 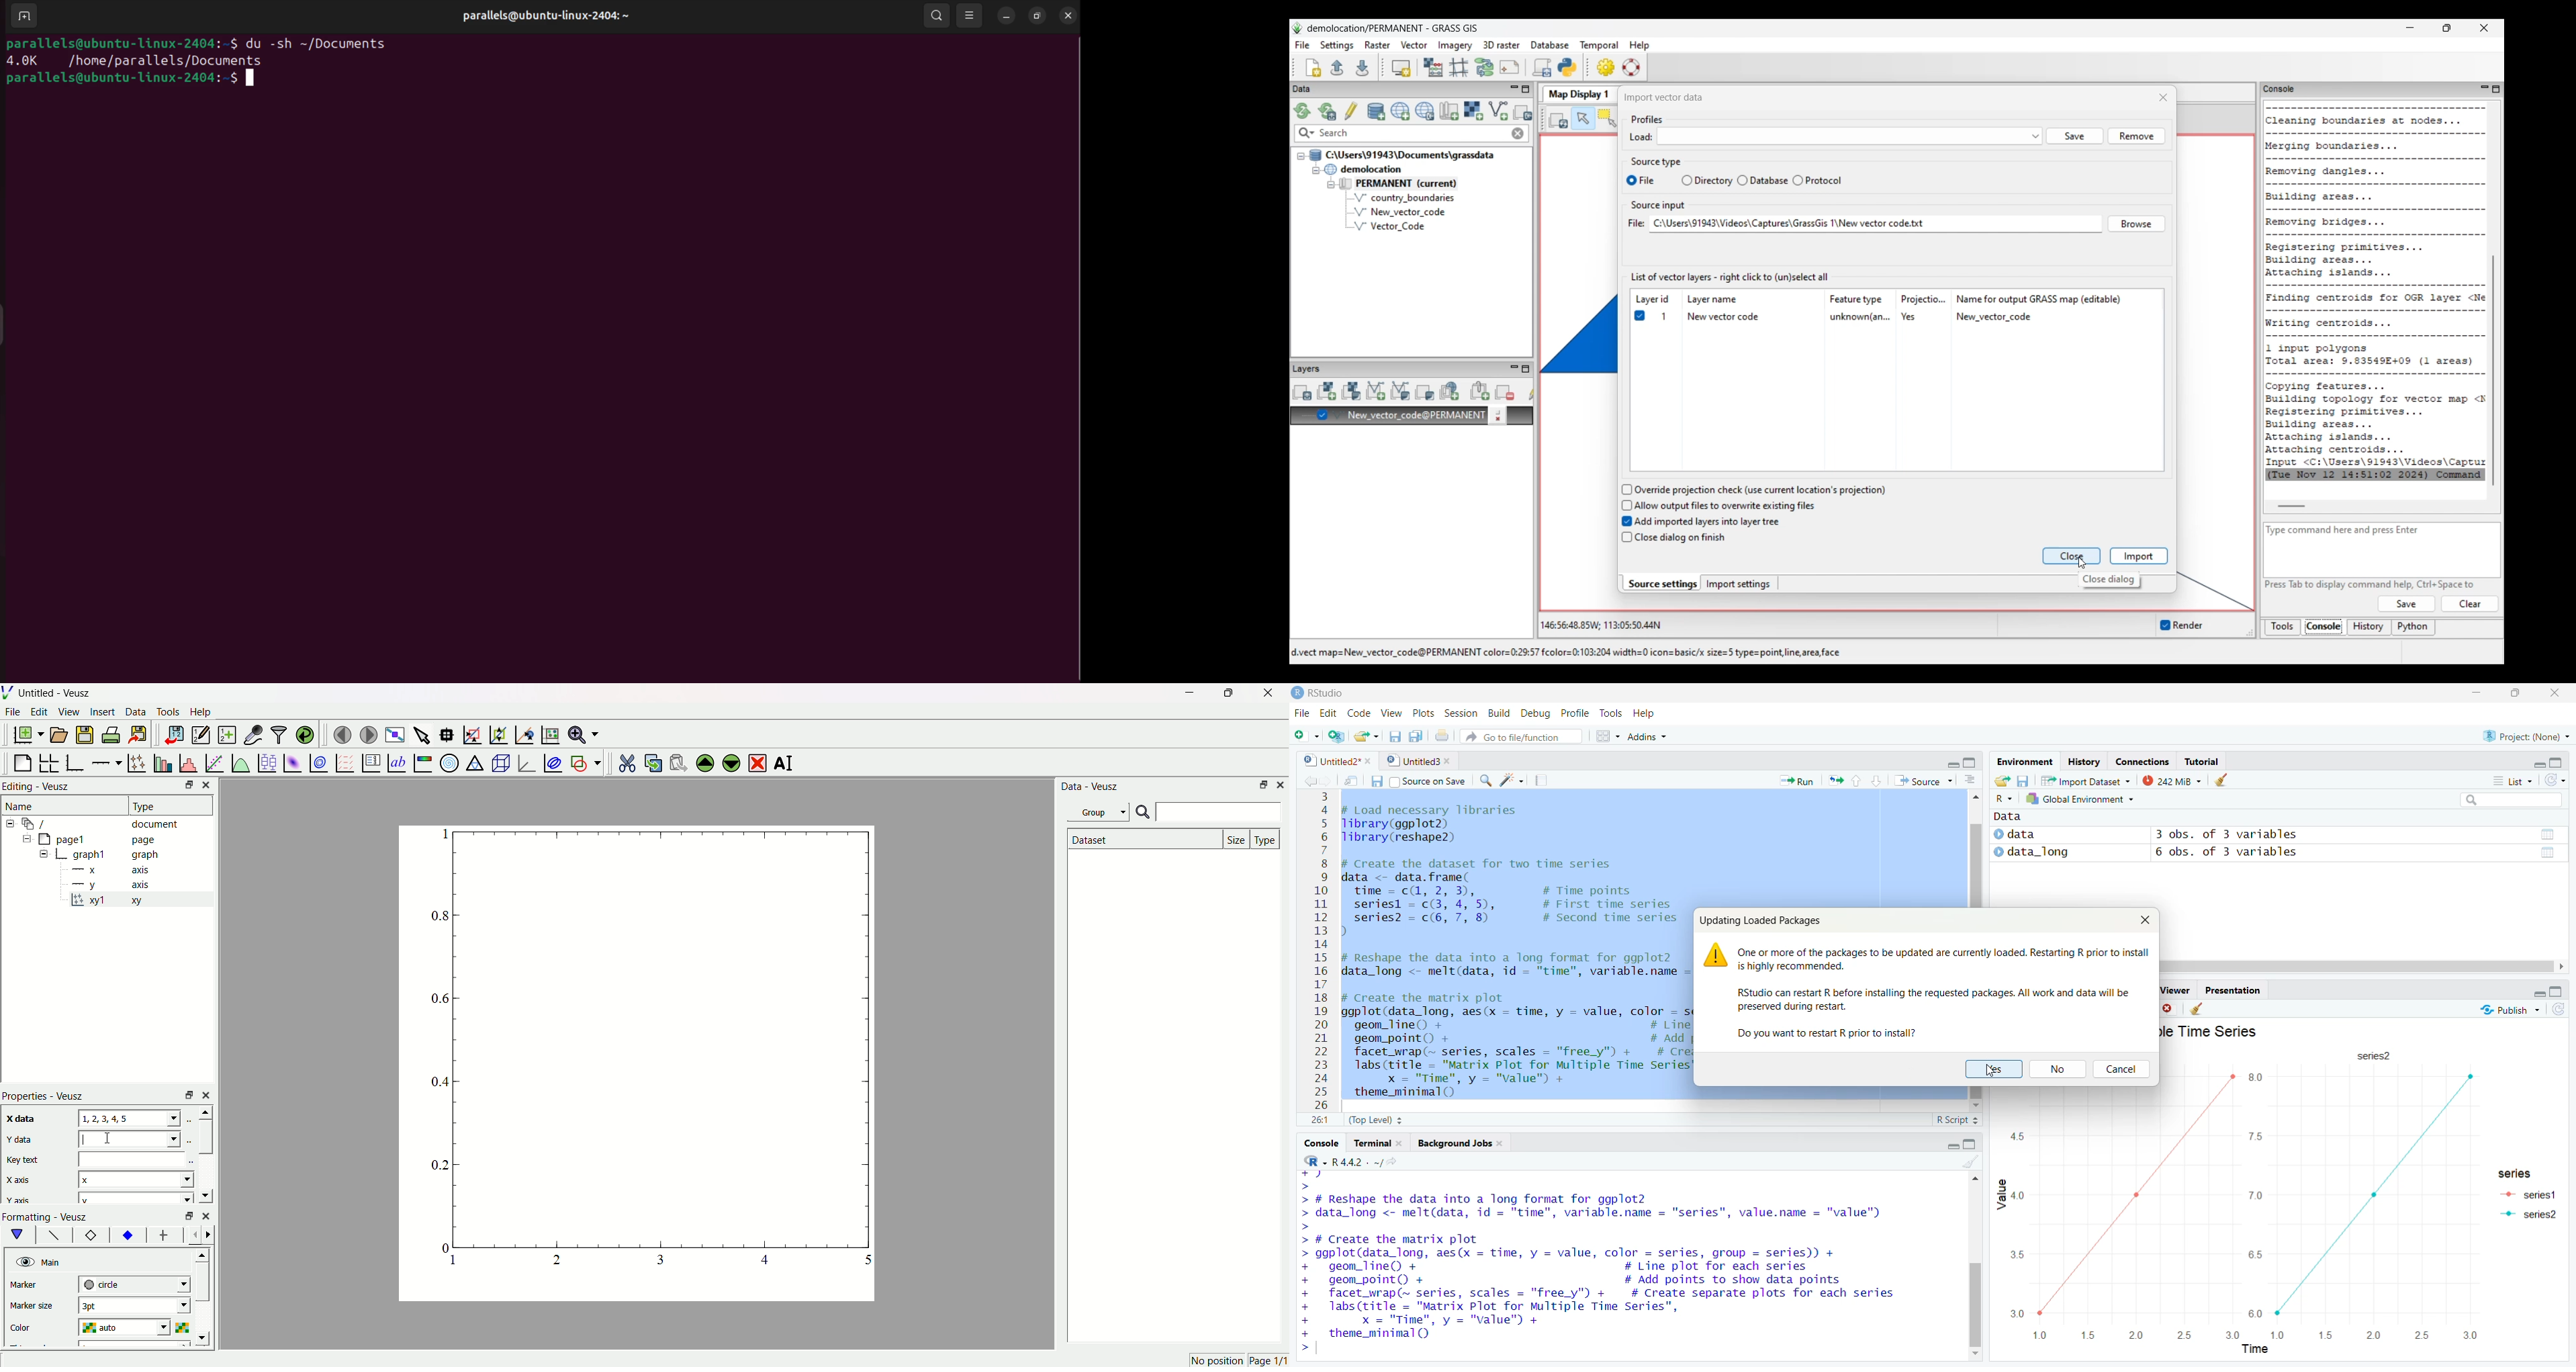 What do you see at coordinates (500, 762) in the screenshot?
I see `3d scenes` at bounding box center [500, 762].